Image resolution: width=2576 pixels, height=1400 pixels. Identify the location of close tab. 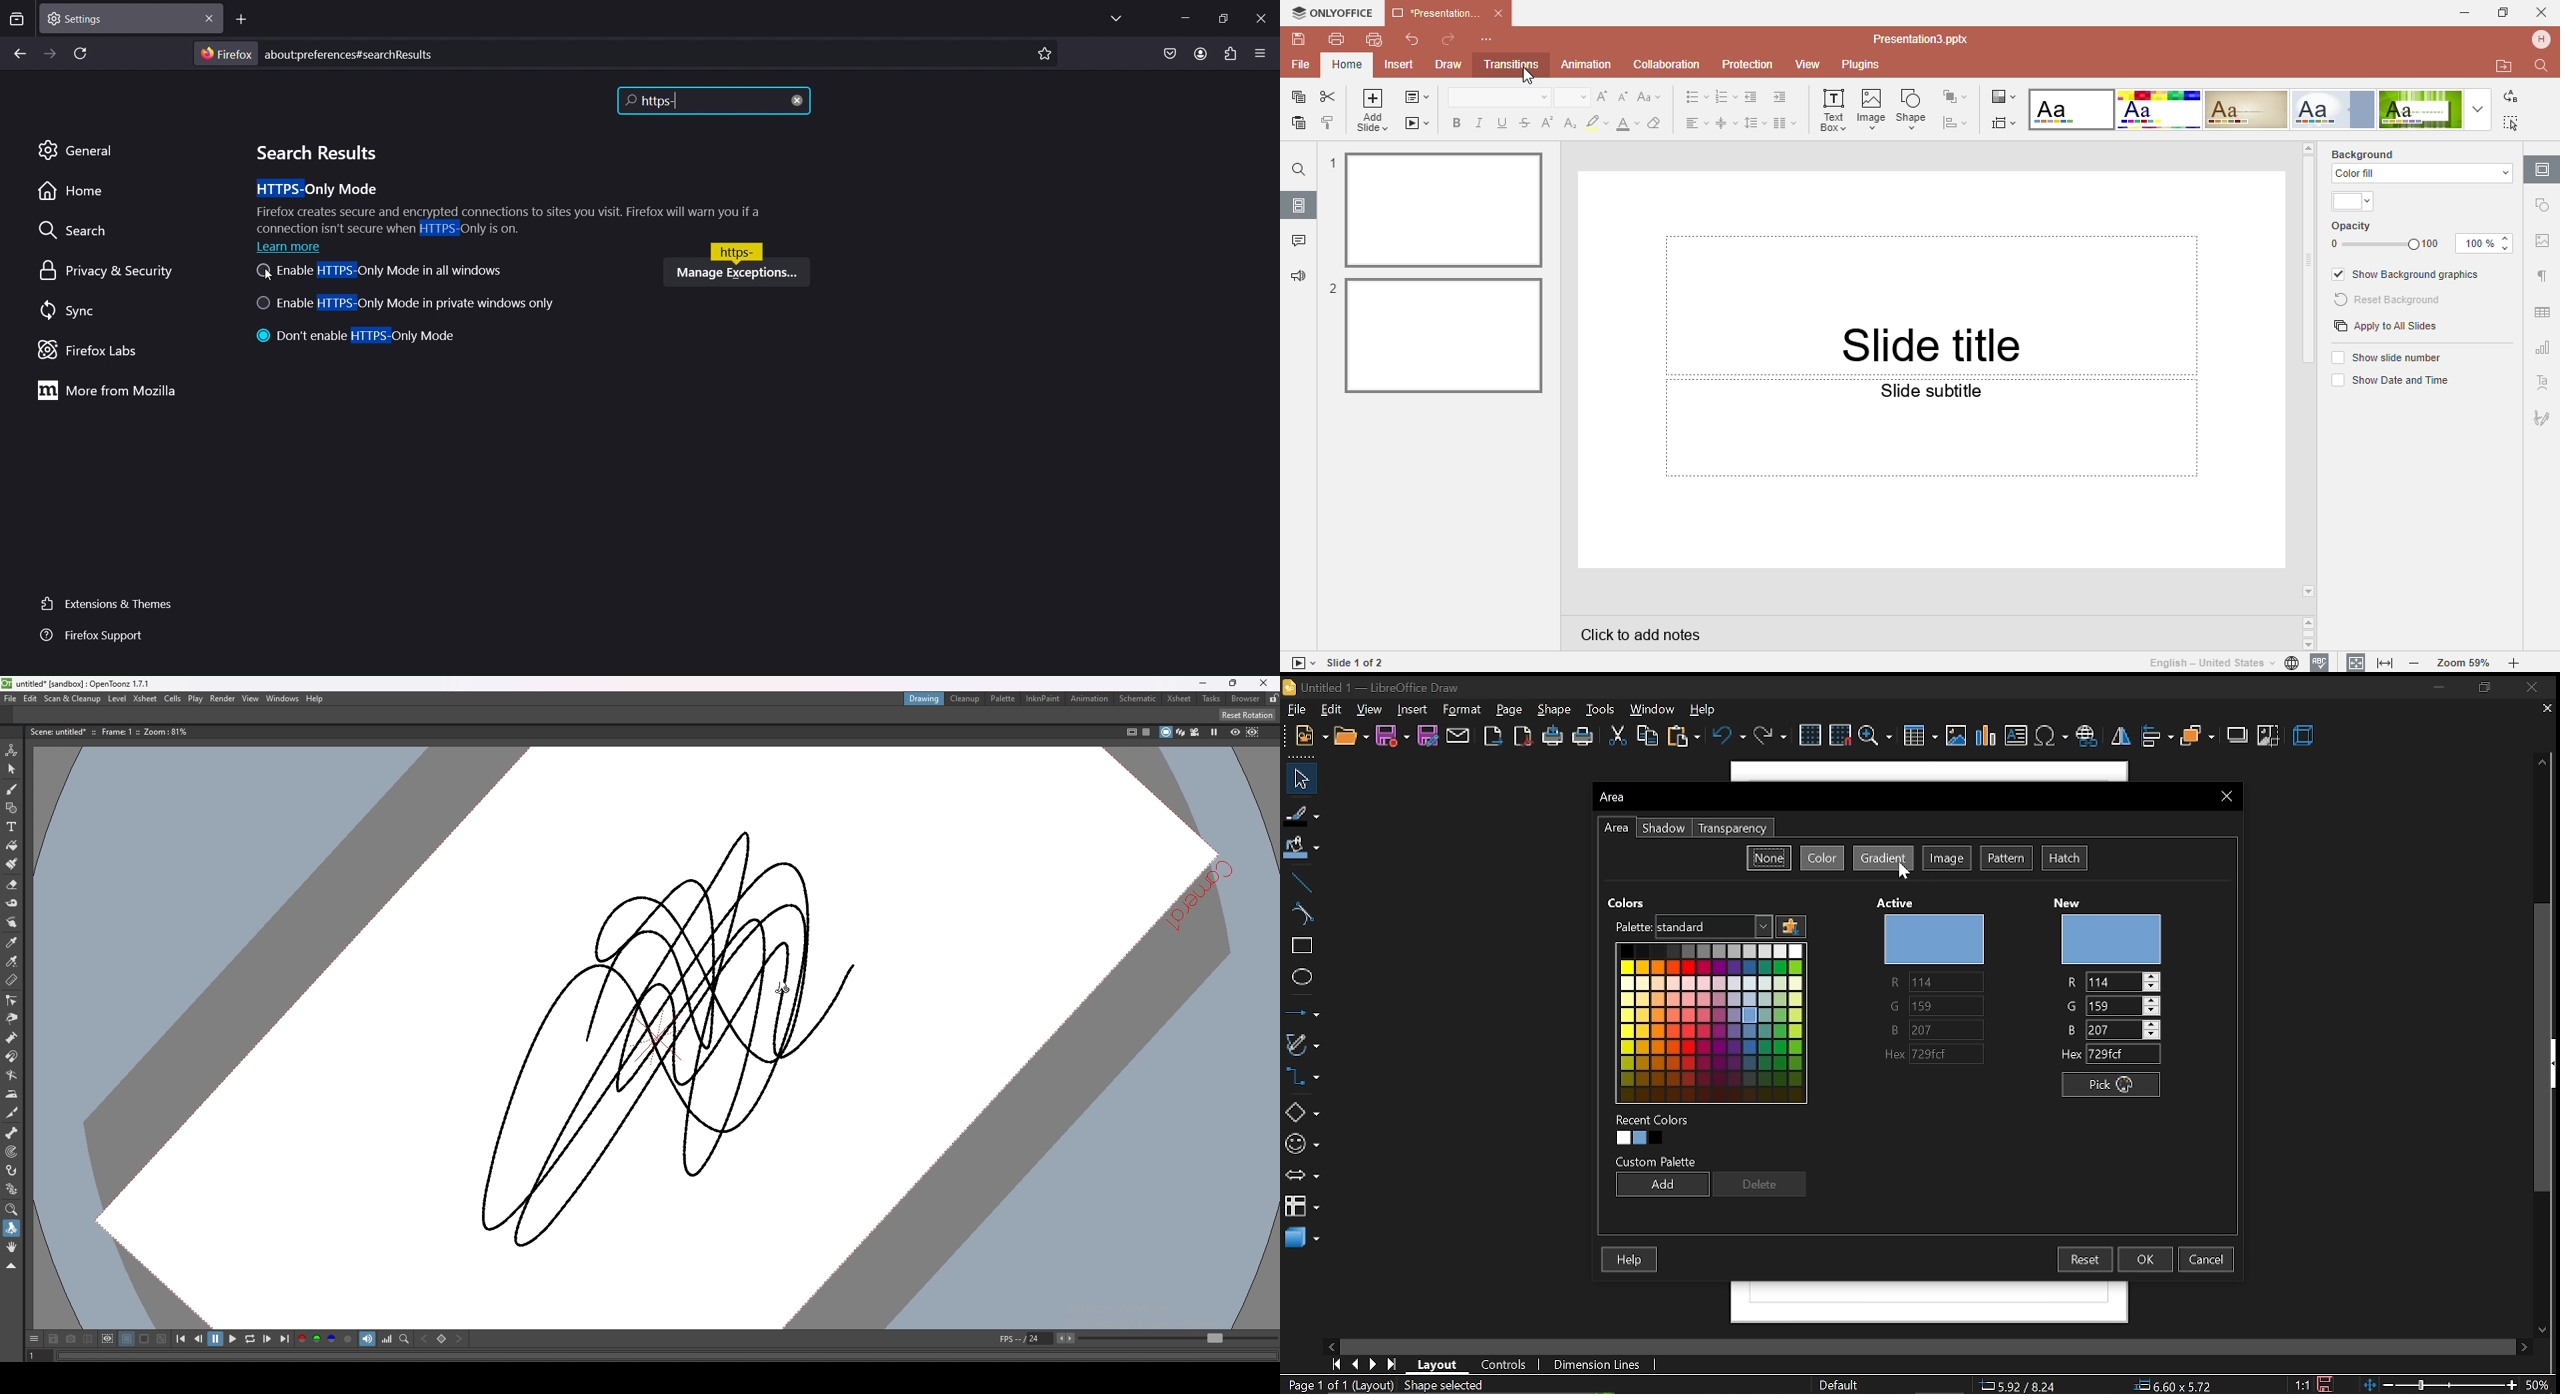
(2543, 711).